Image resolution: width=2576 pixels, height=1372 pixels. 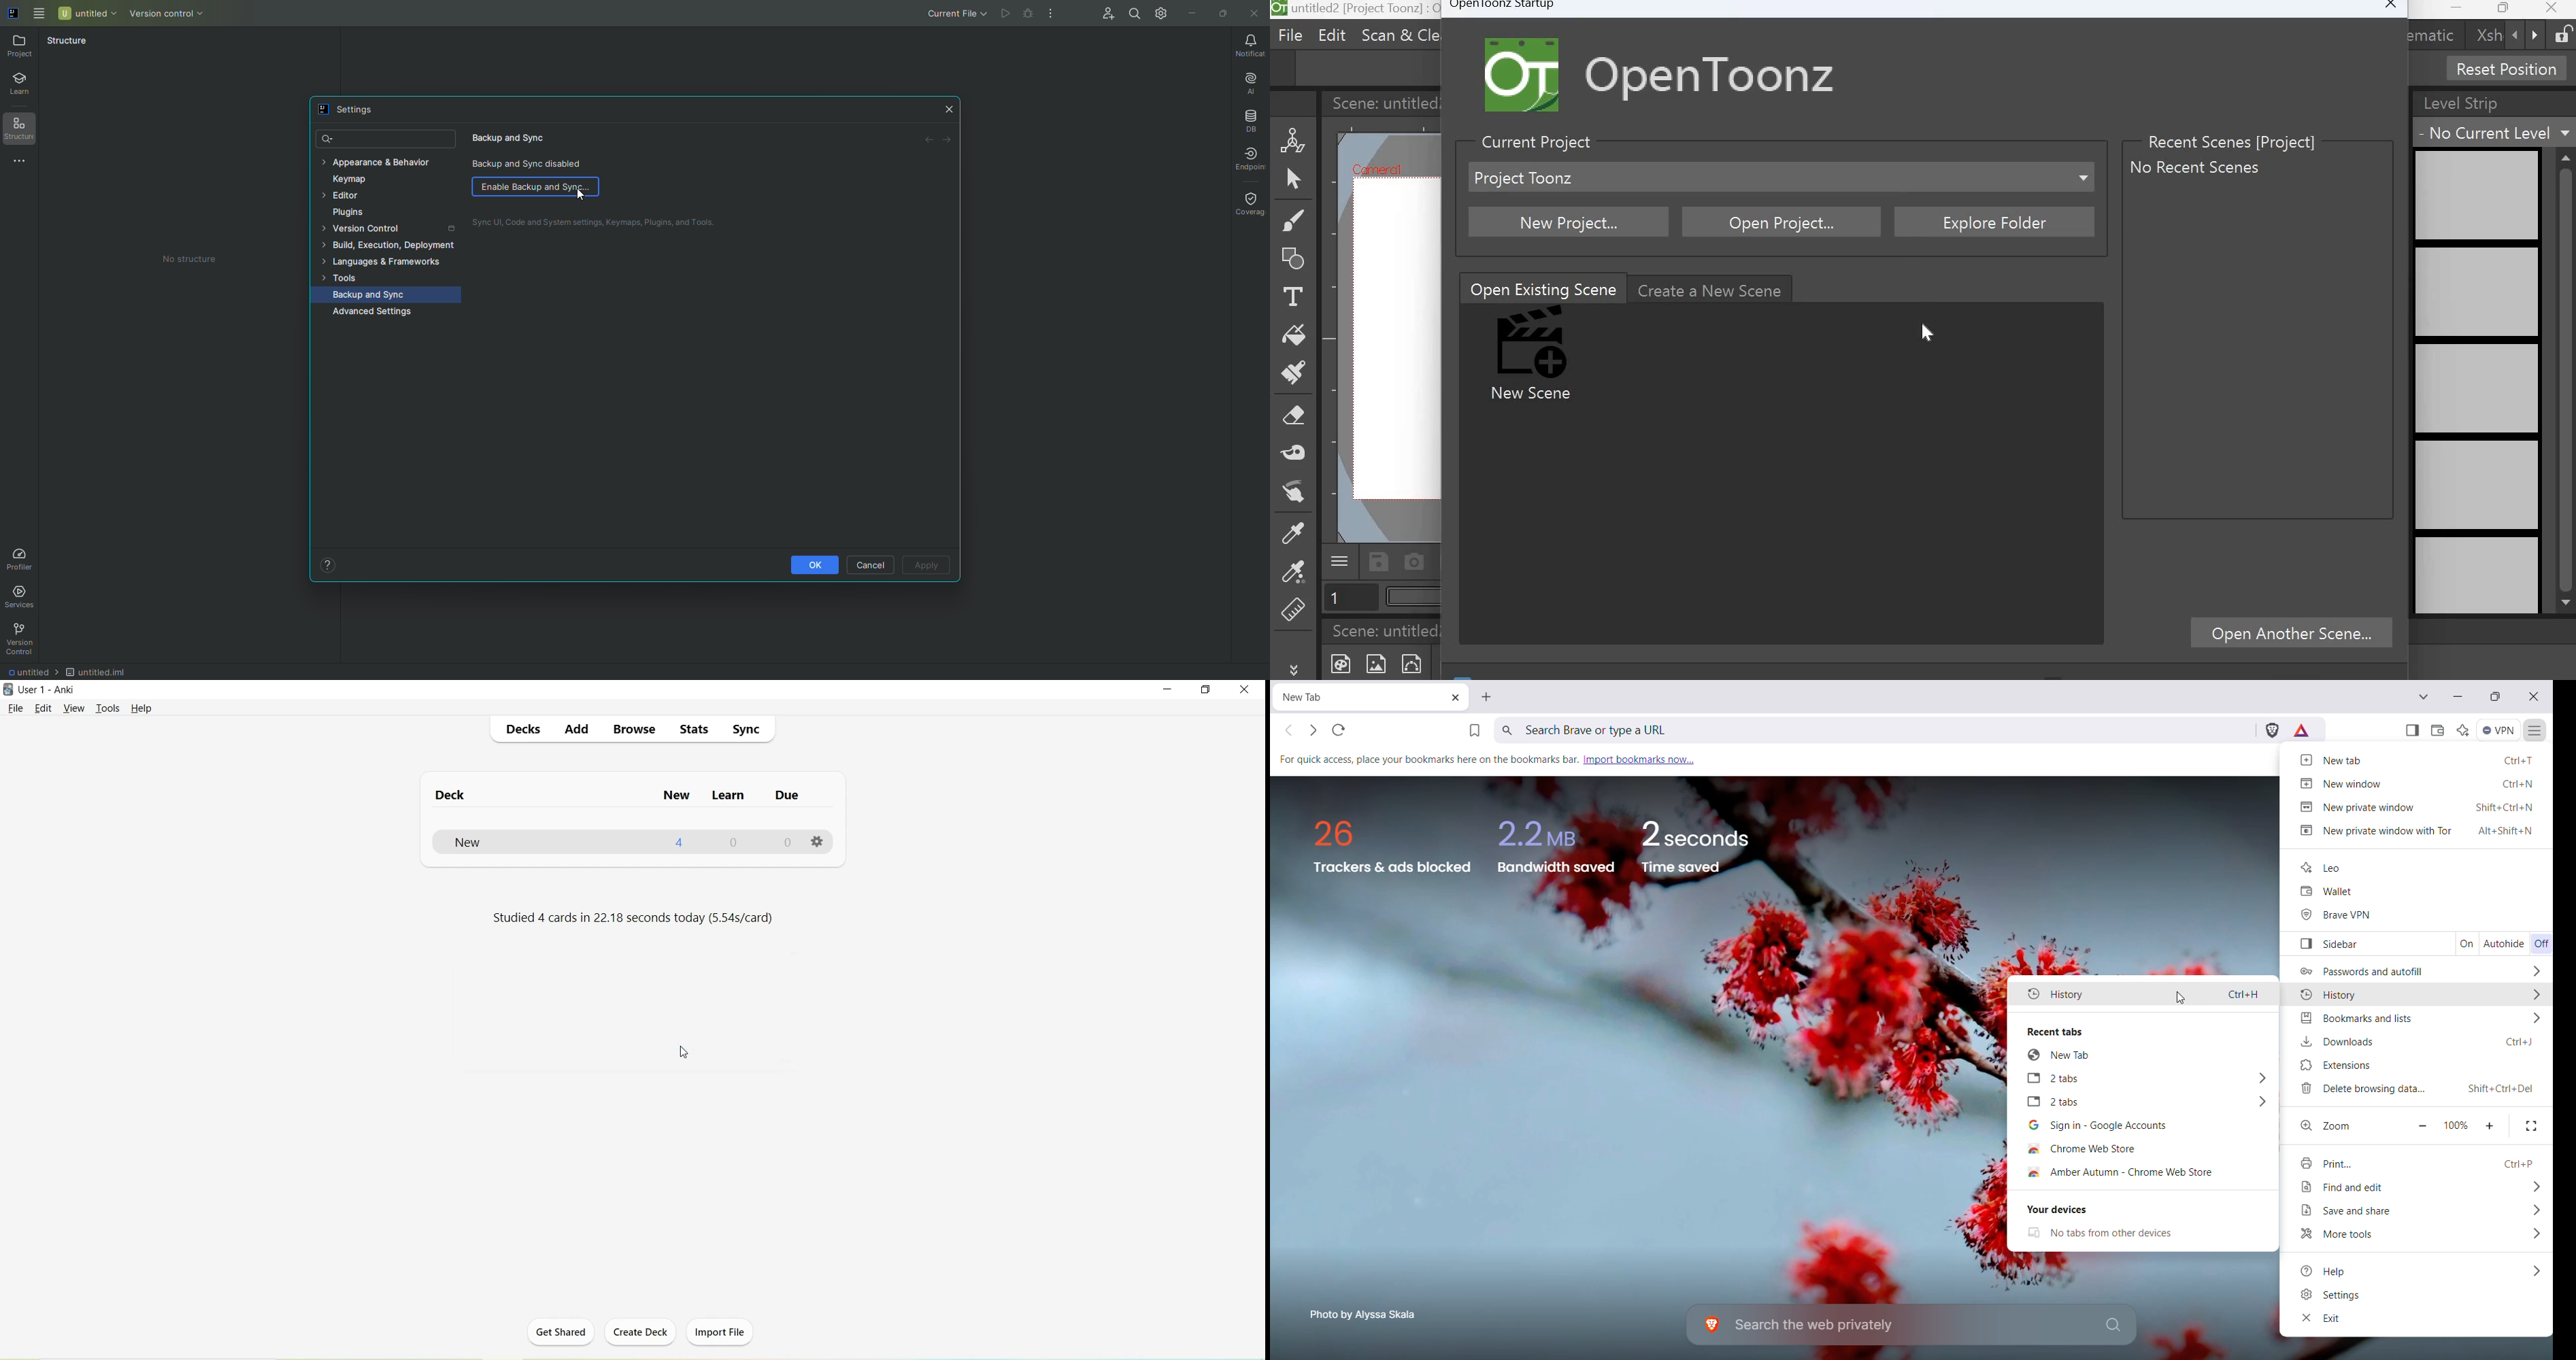 I want to click on Eraser tool, so click(x=1295, y=415).